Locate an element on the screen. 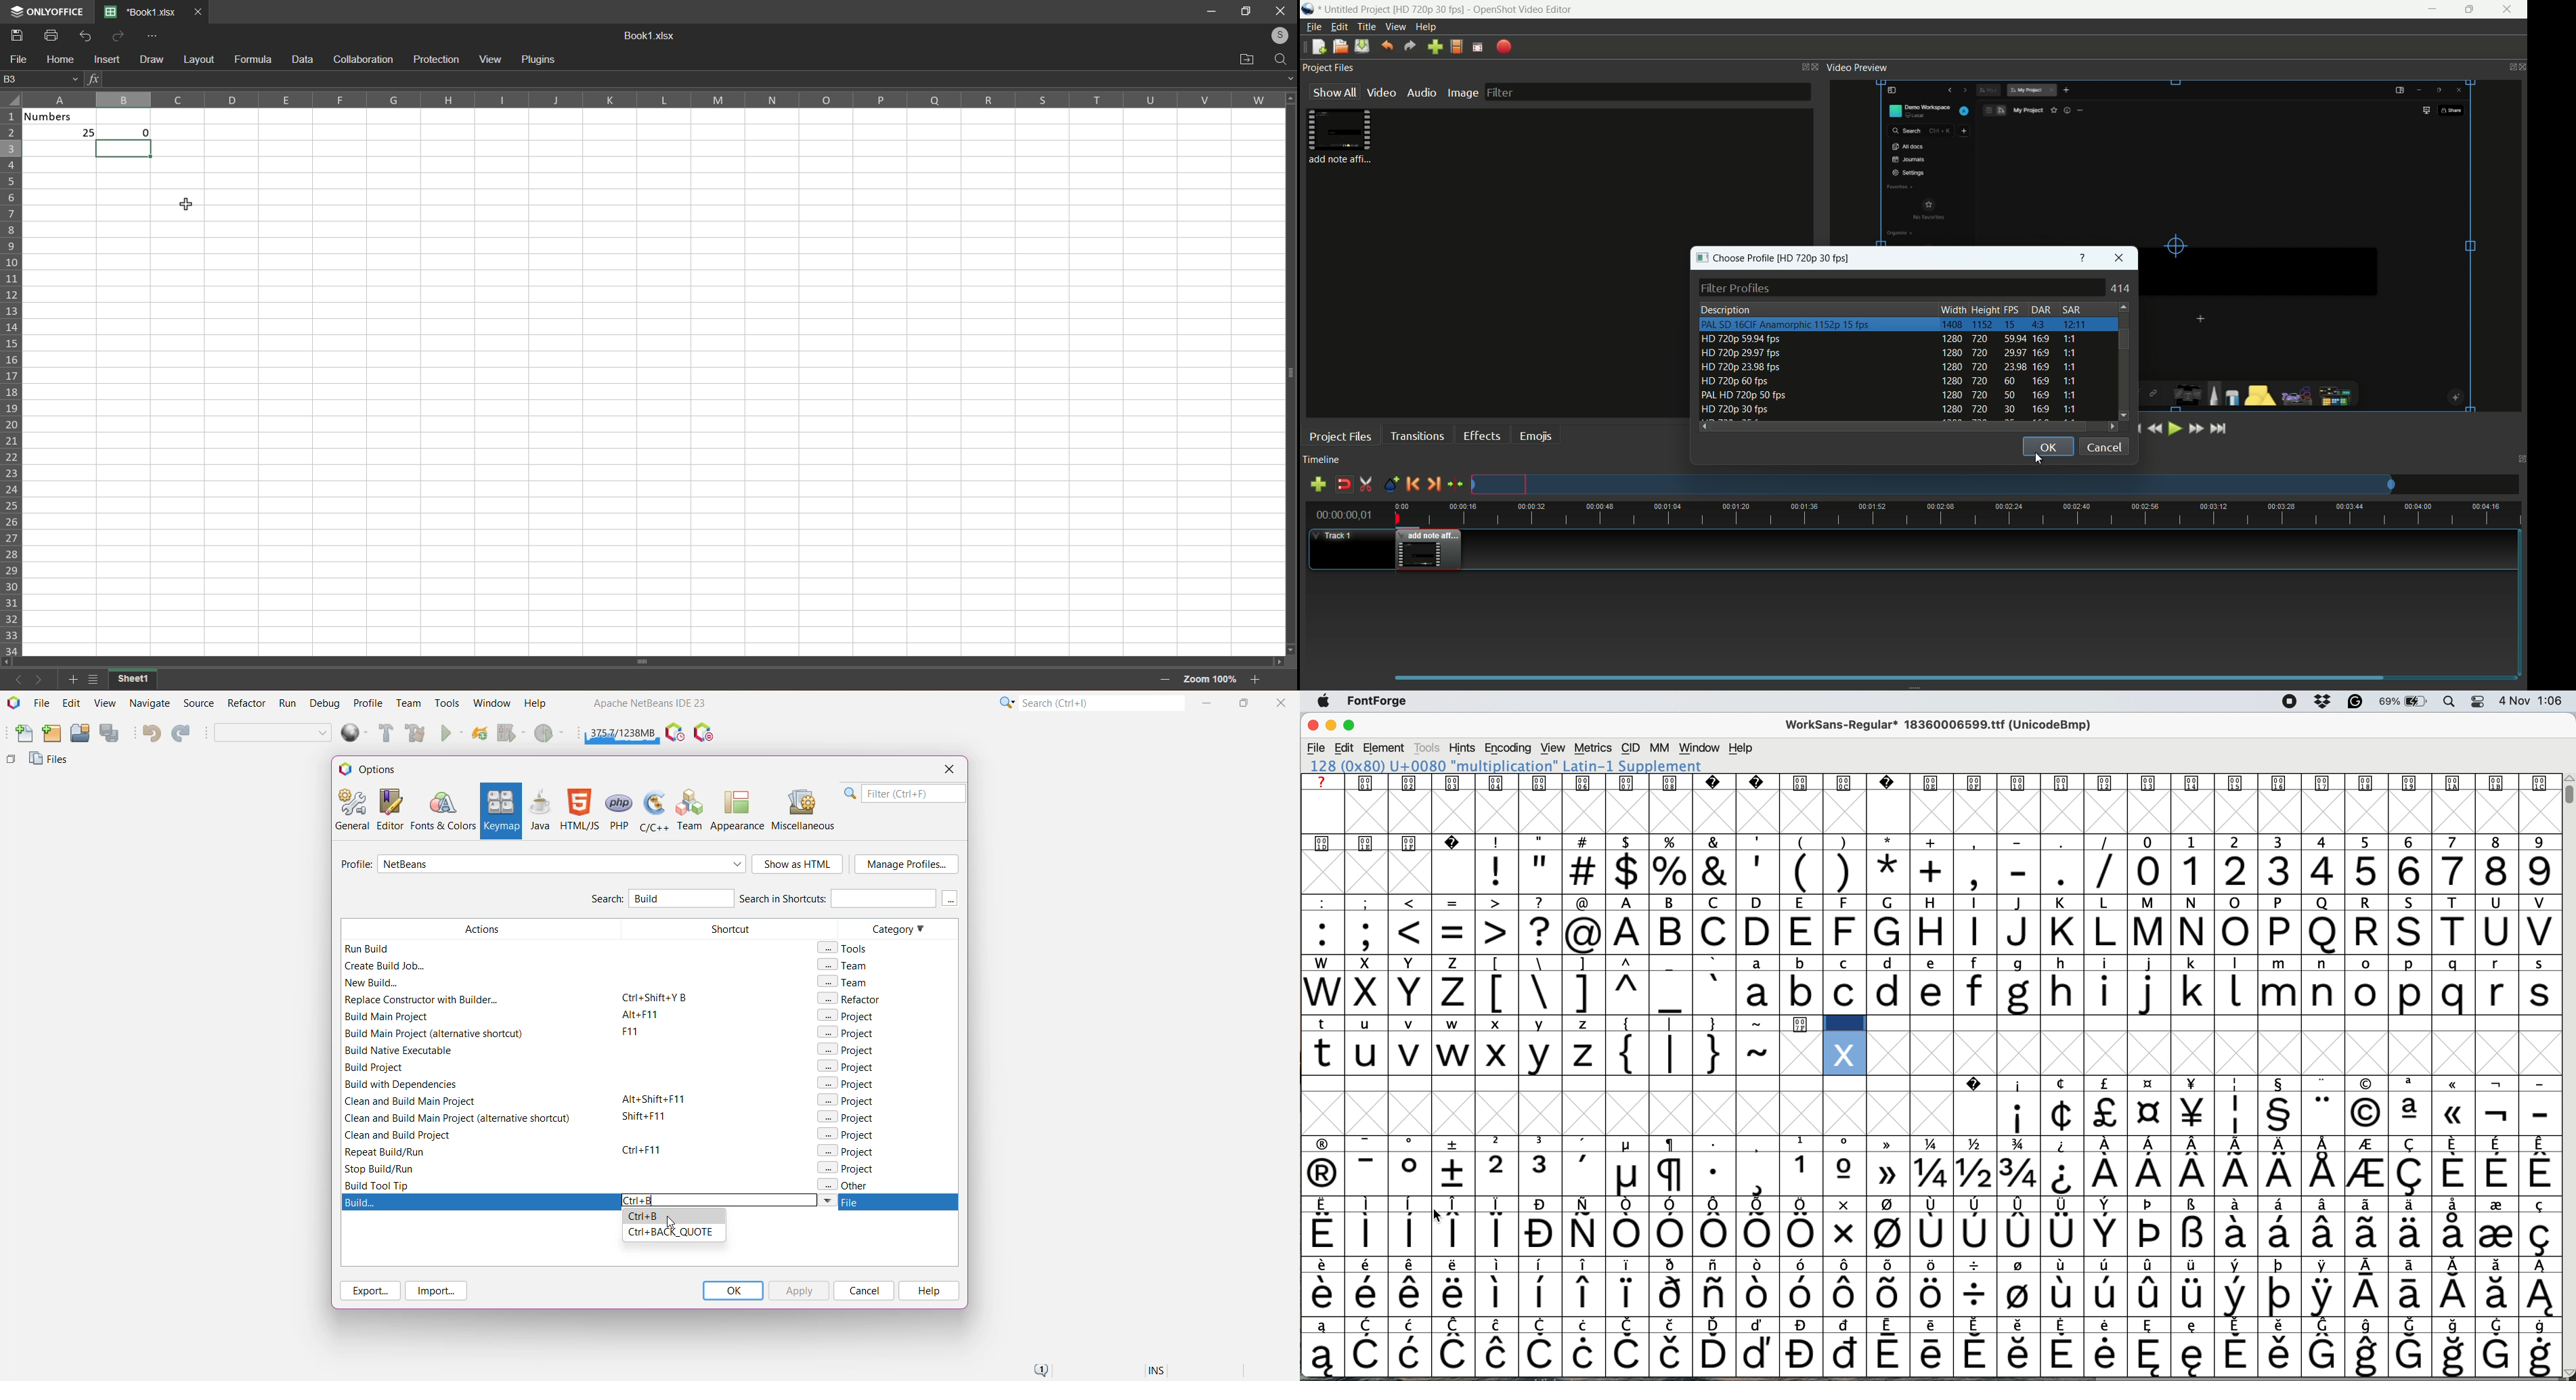 The height and width of the screenshot is (1400, 2576). Book1.xisx is located at coordinates (647, 36).